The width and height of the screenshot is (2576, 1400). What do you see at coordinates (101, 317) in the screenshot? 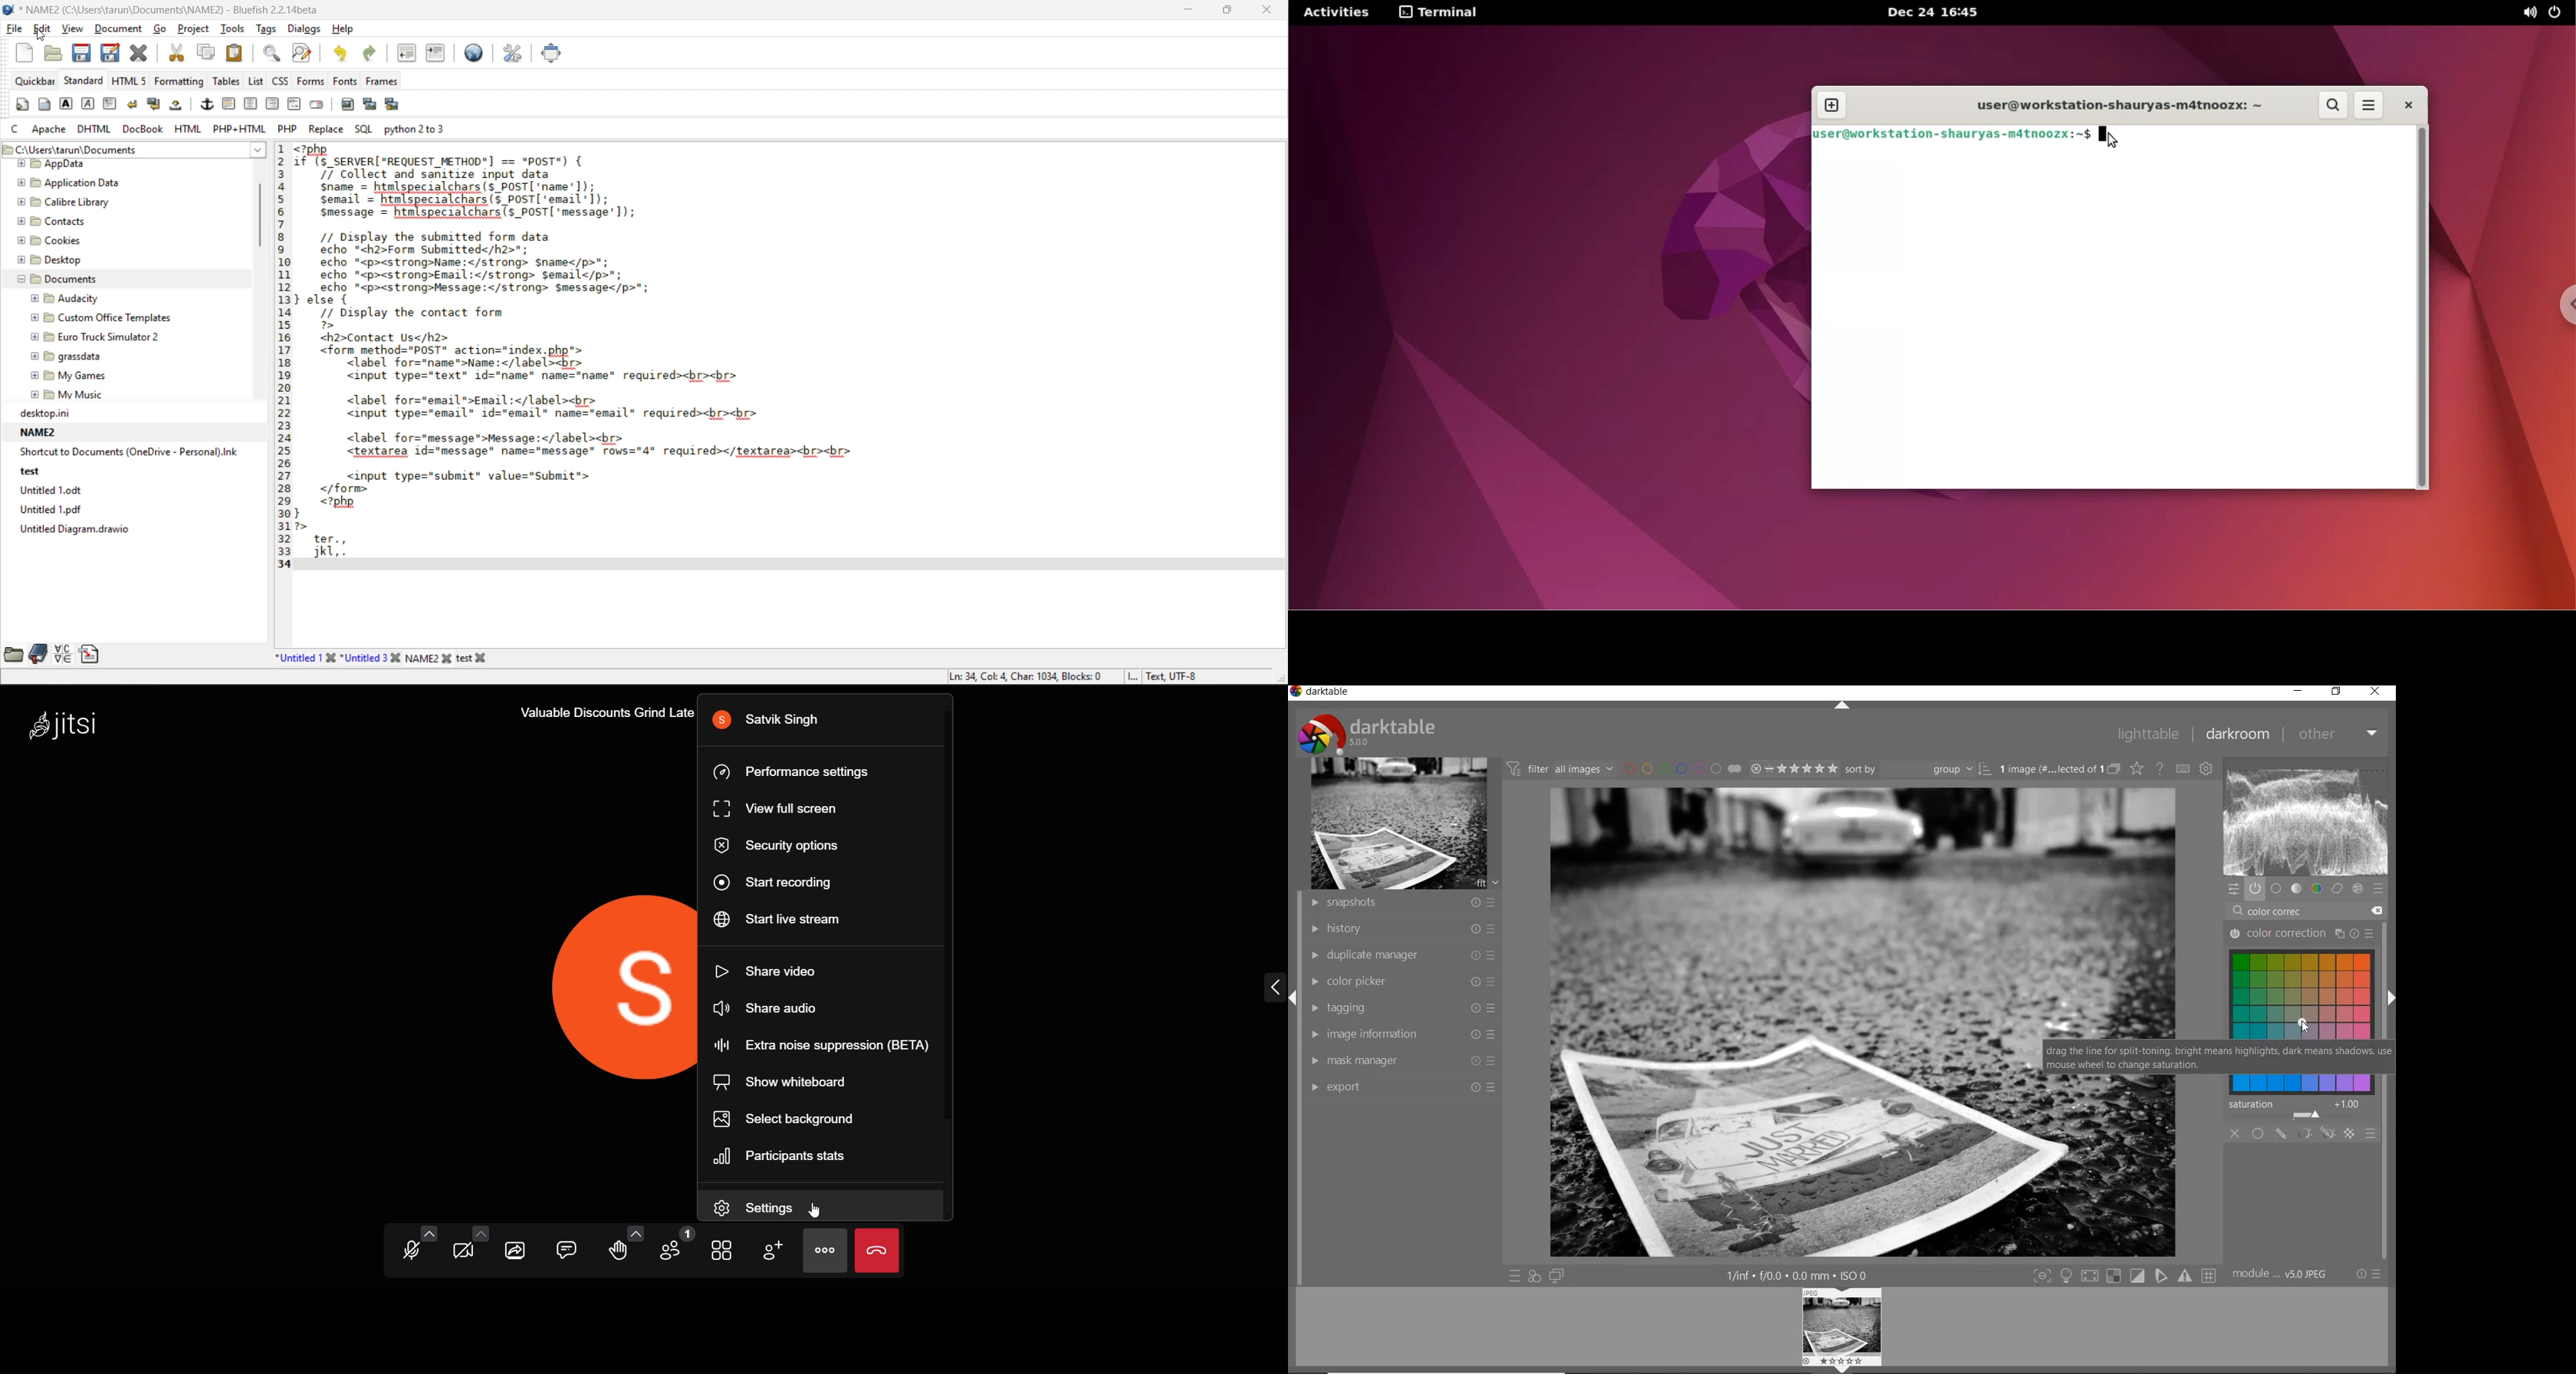
I see `@ [E Custom Office Templates` at bounding box center [101, 317].